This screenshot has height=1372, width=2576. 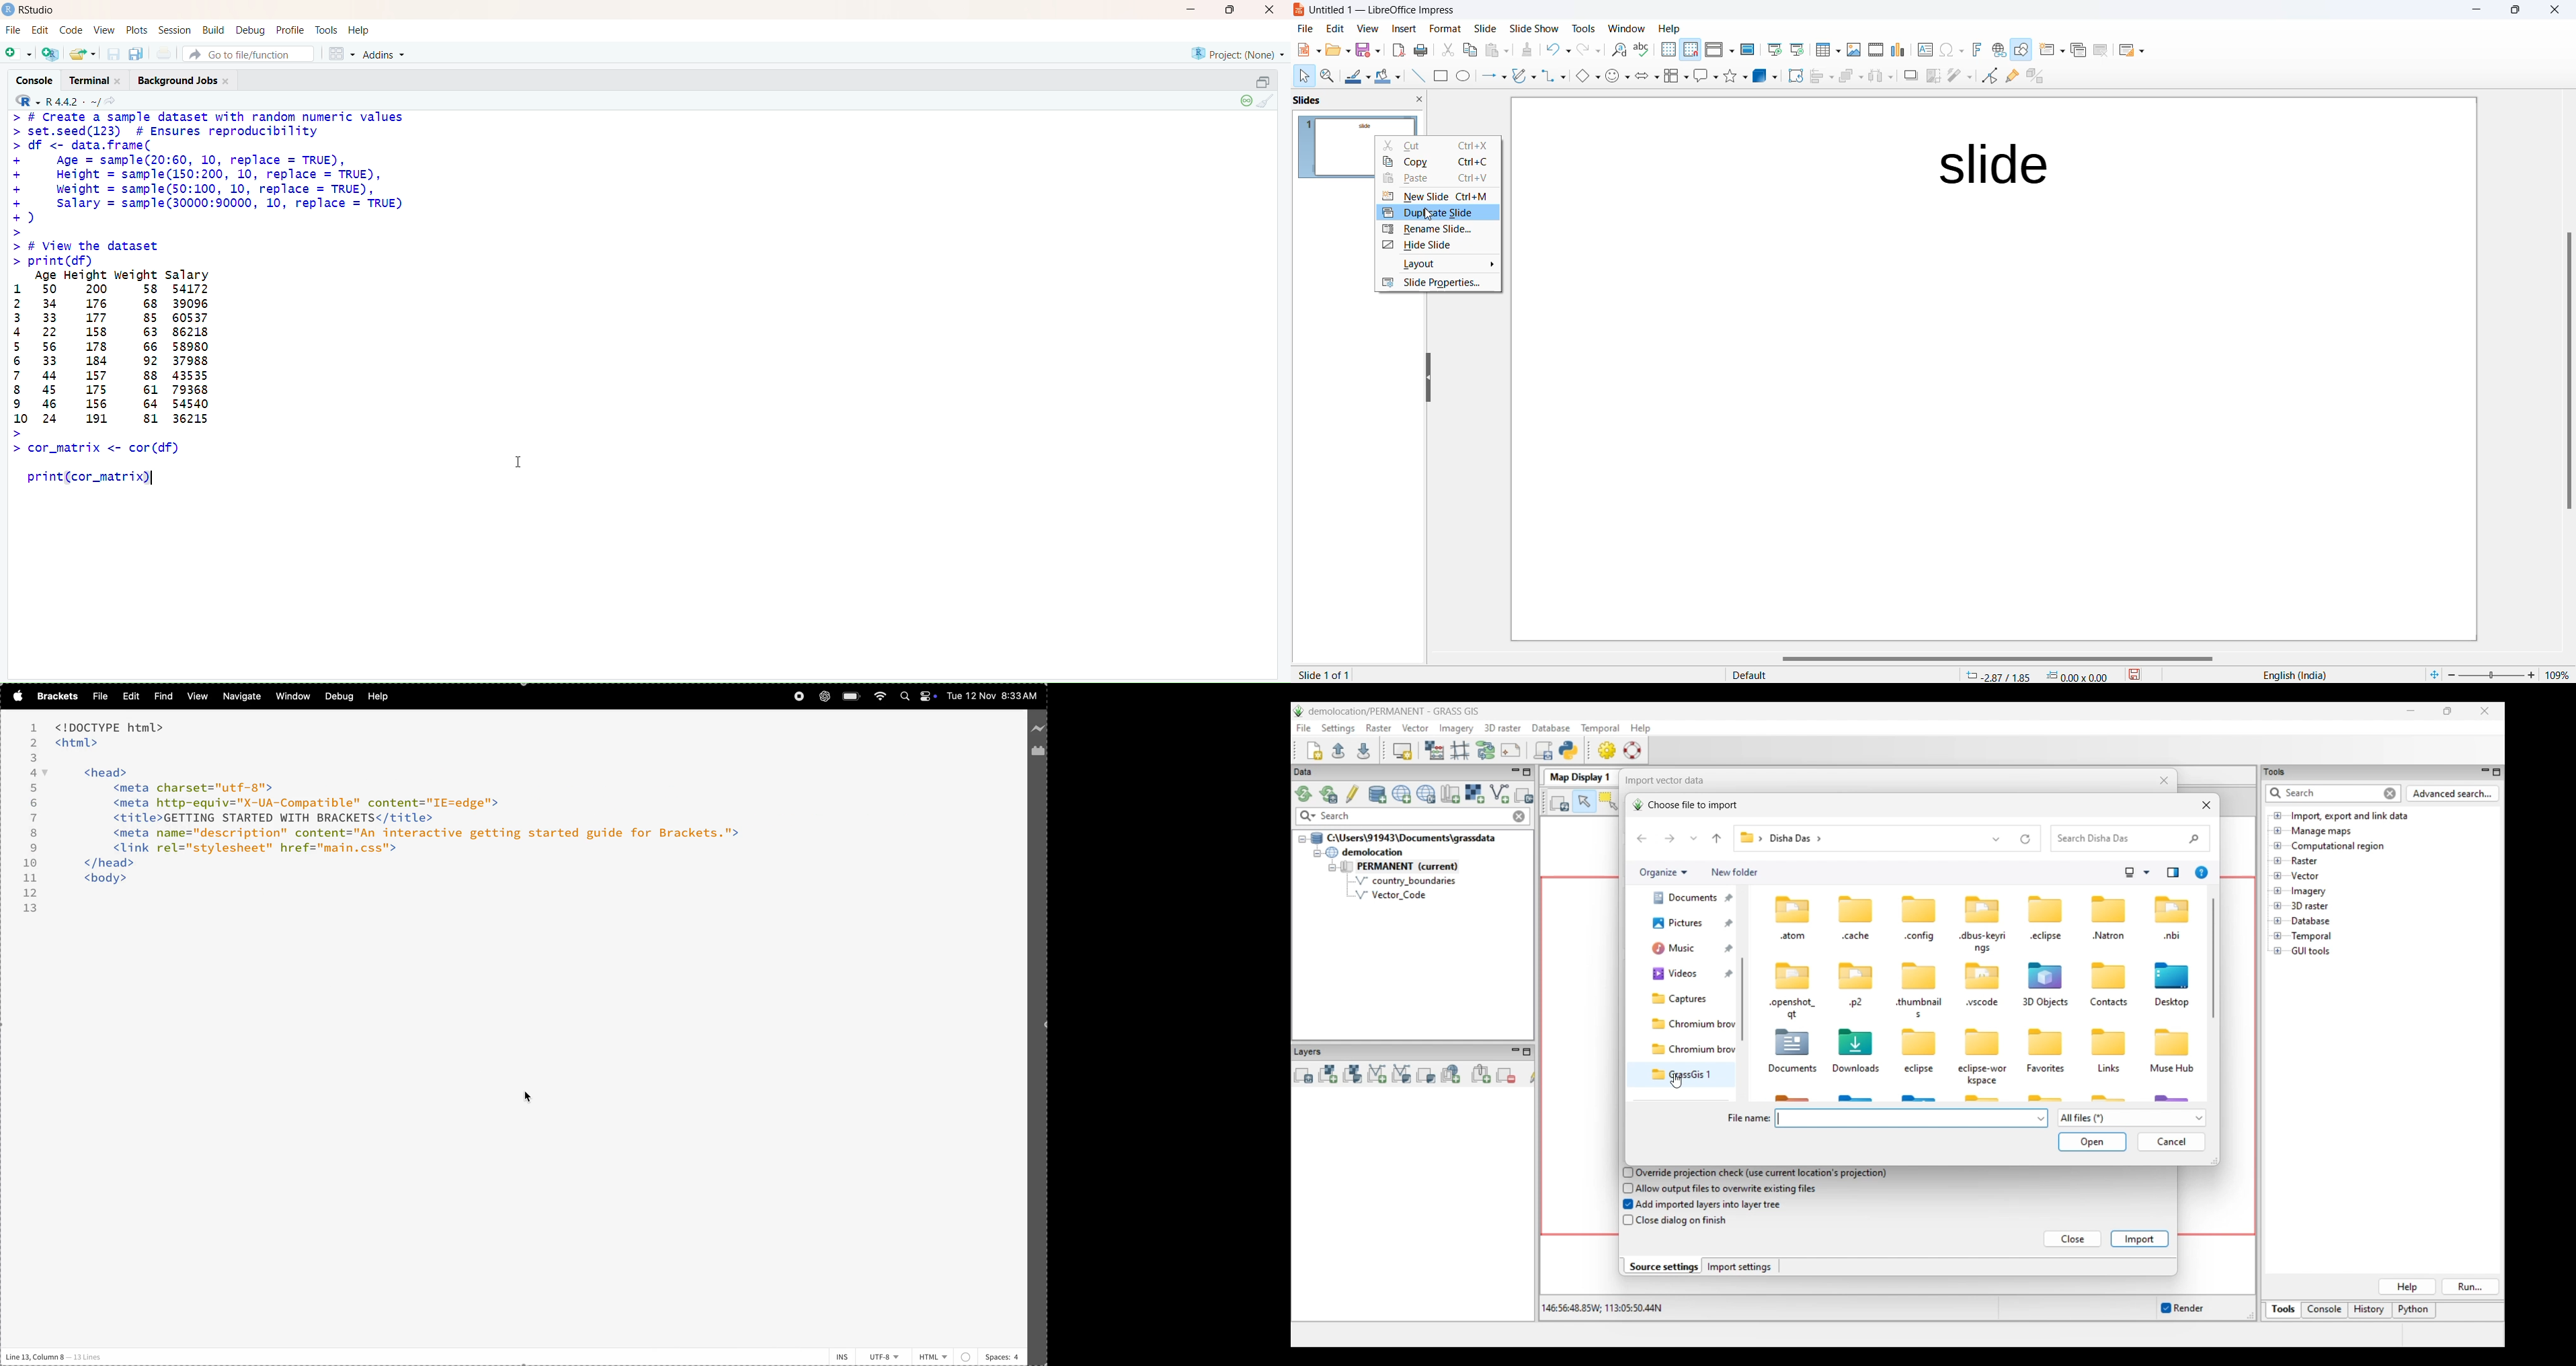 I want to click on Tools, so click(x=325, y=29).